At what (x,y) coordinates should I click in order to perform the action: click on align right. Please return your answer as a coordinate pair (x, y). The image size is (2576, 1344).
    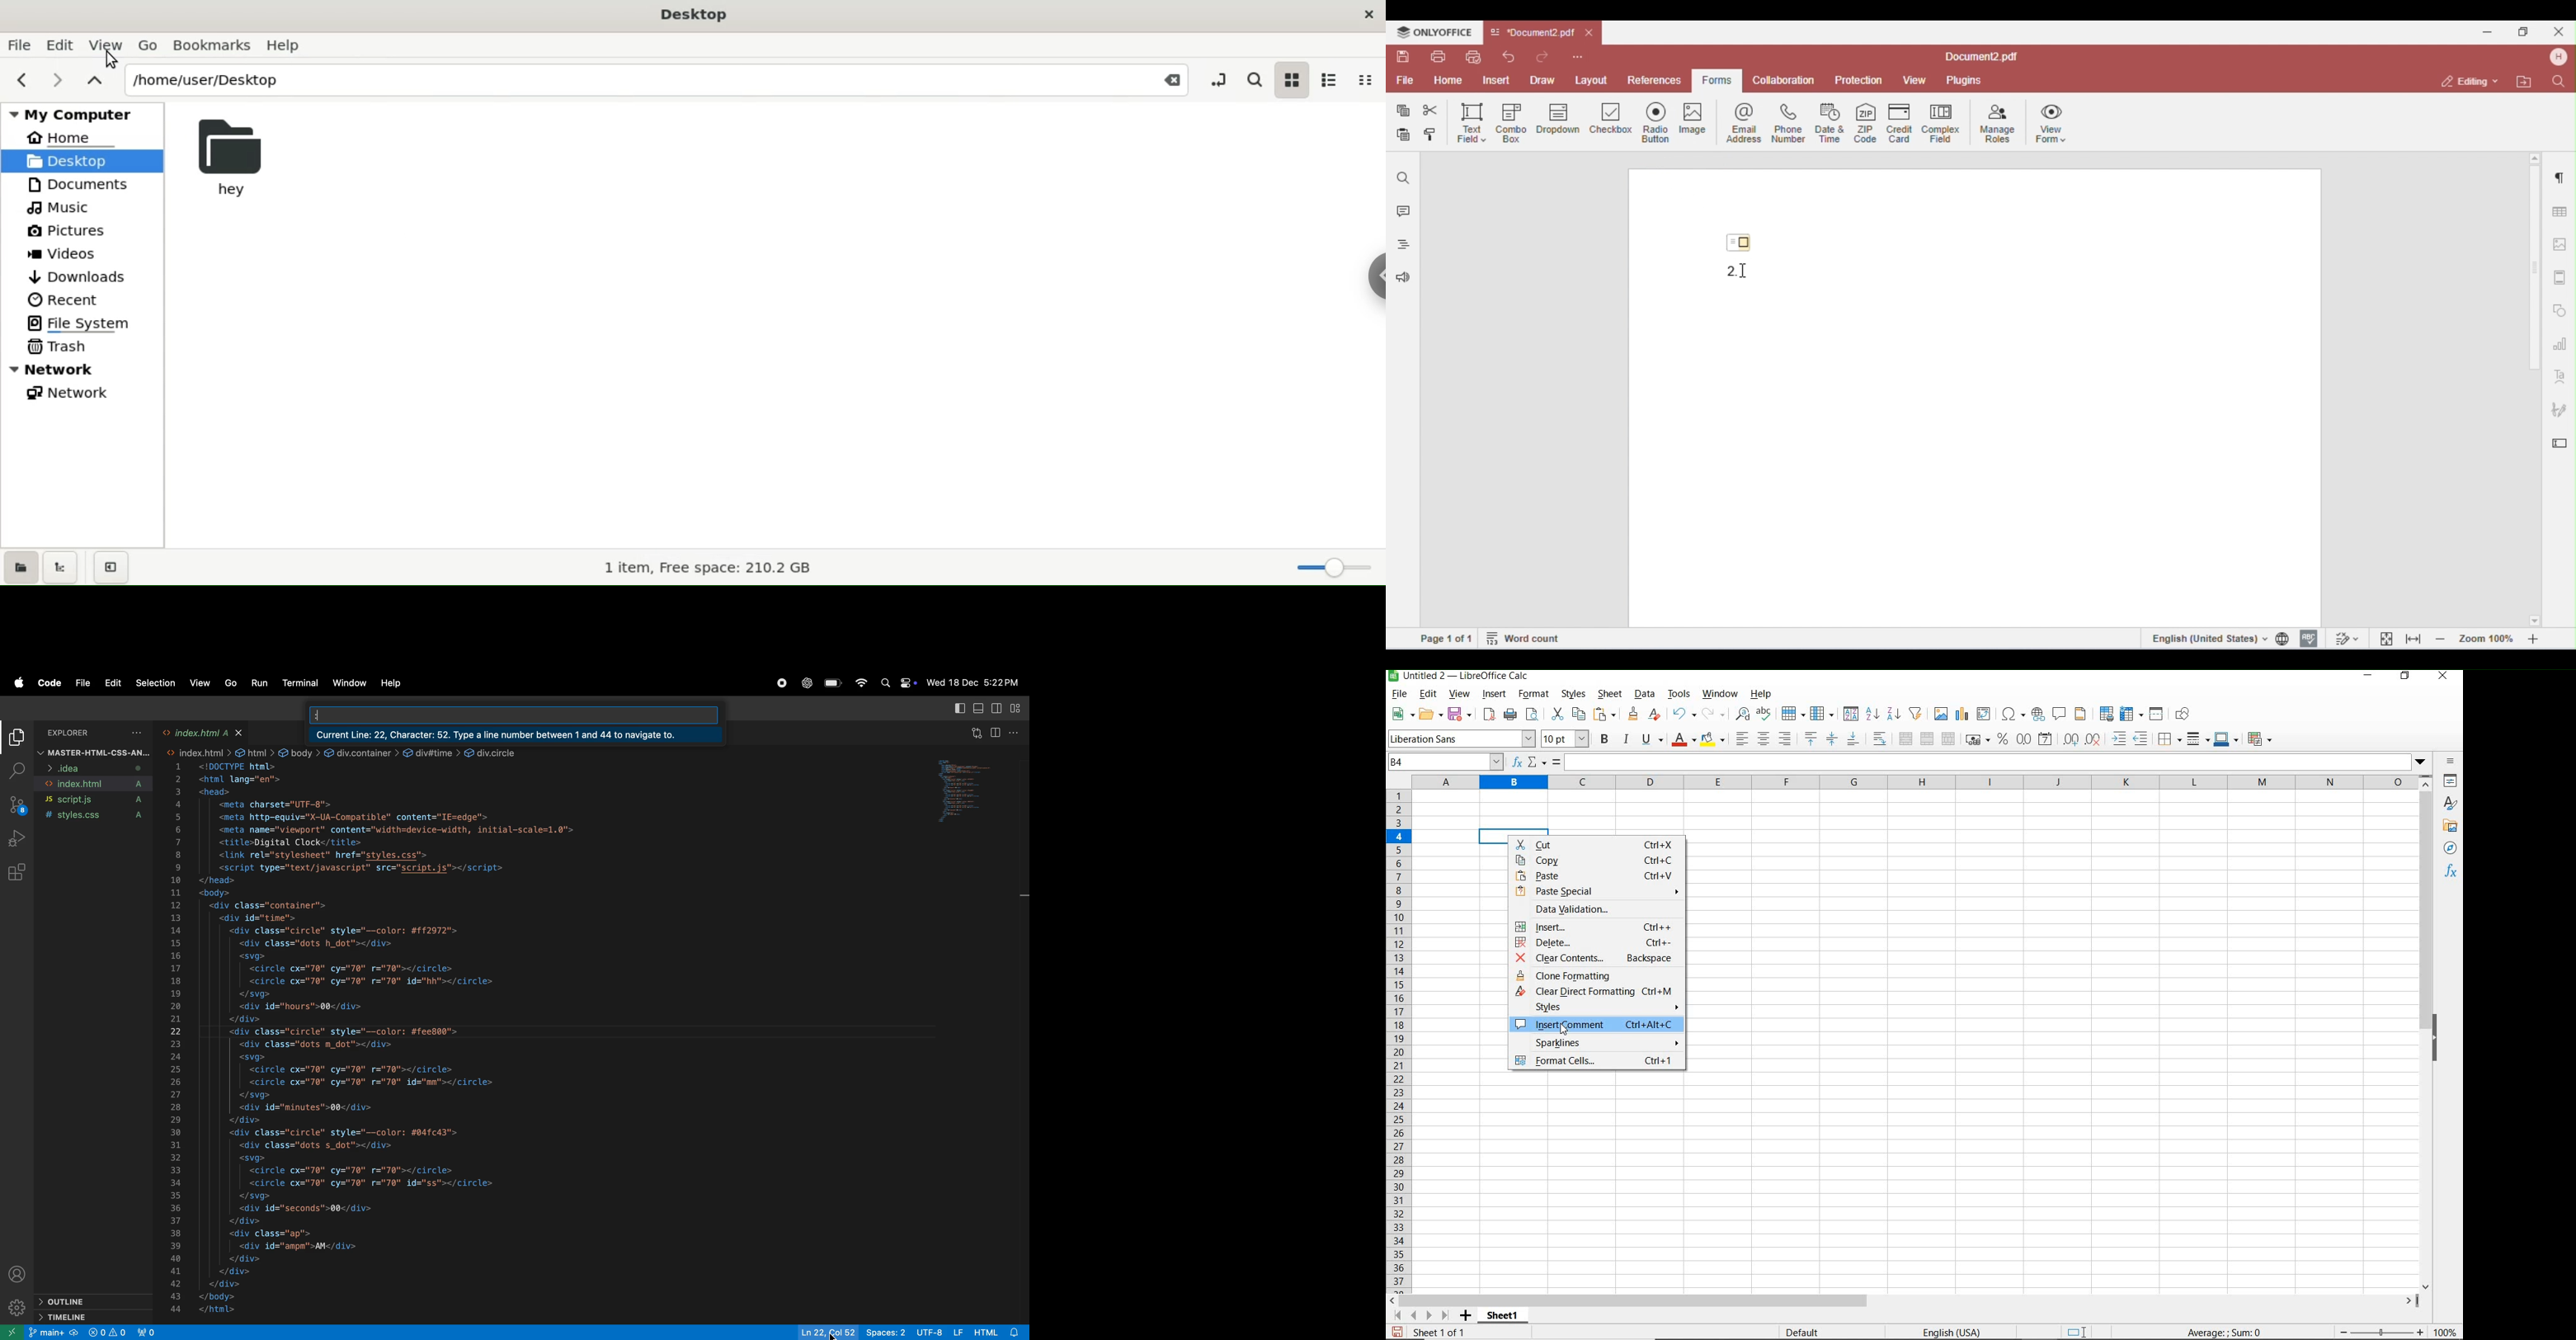
    Looking at the image, I should click on (1787, 739).